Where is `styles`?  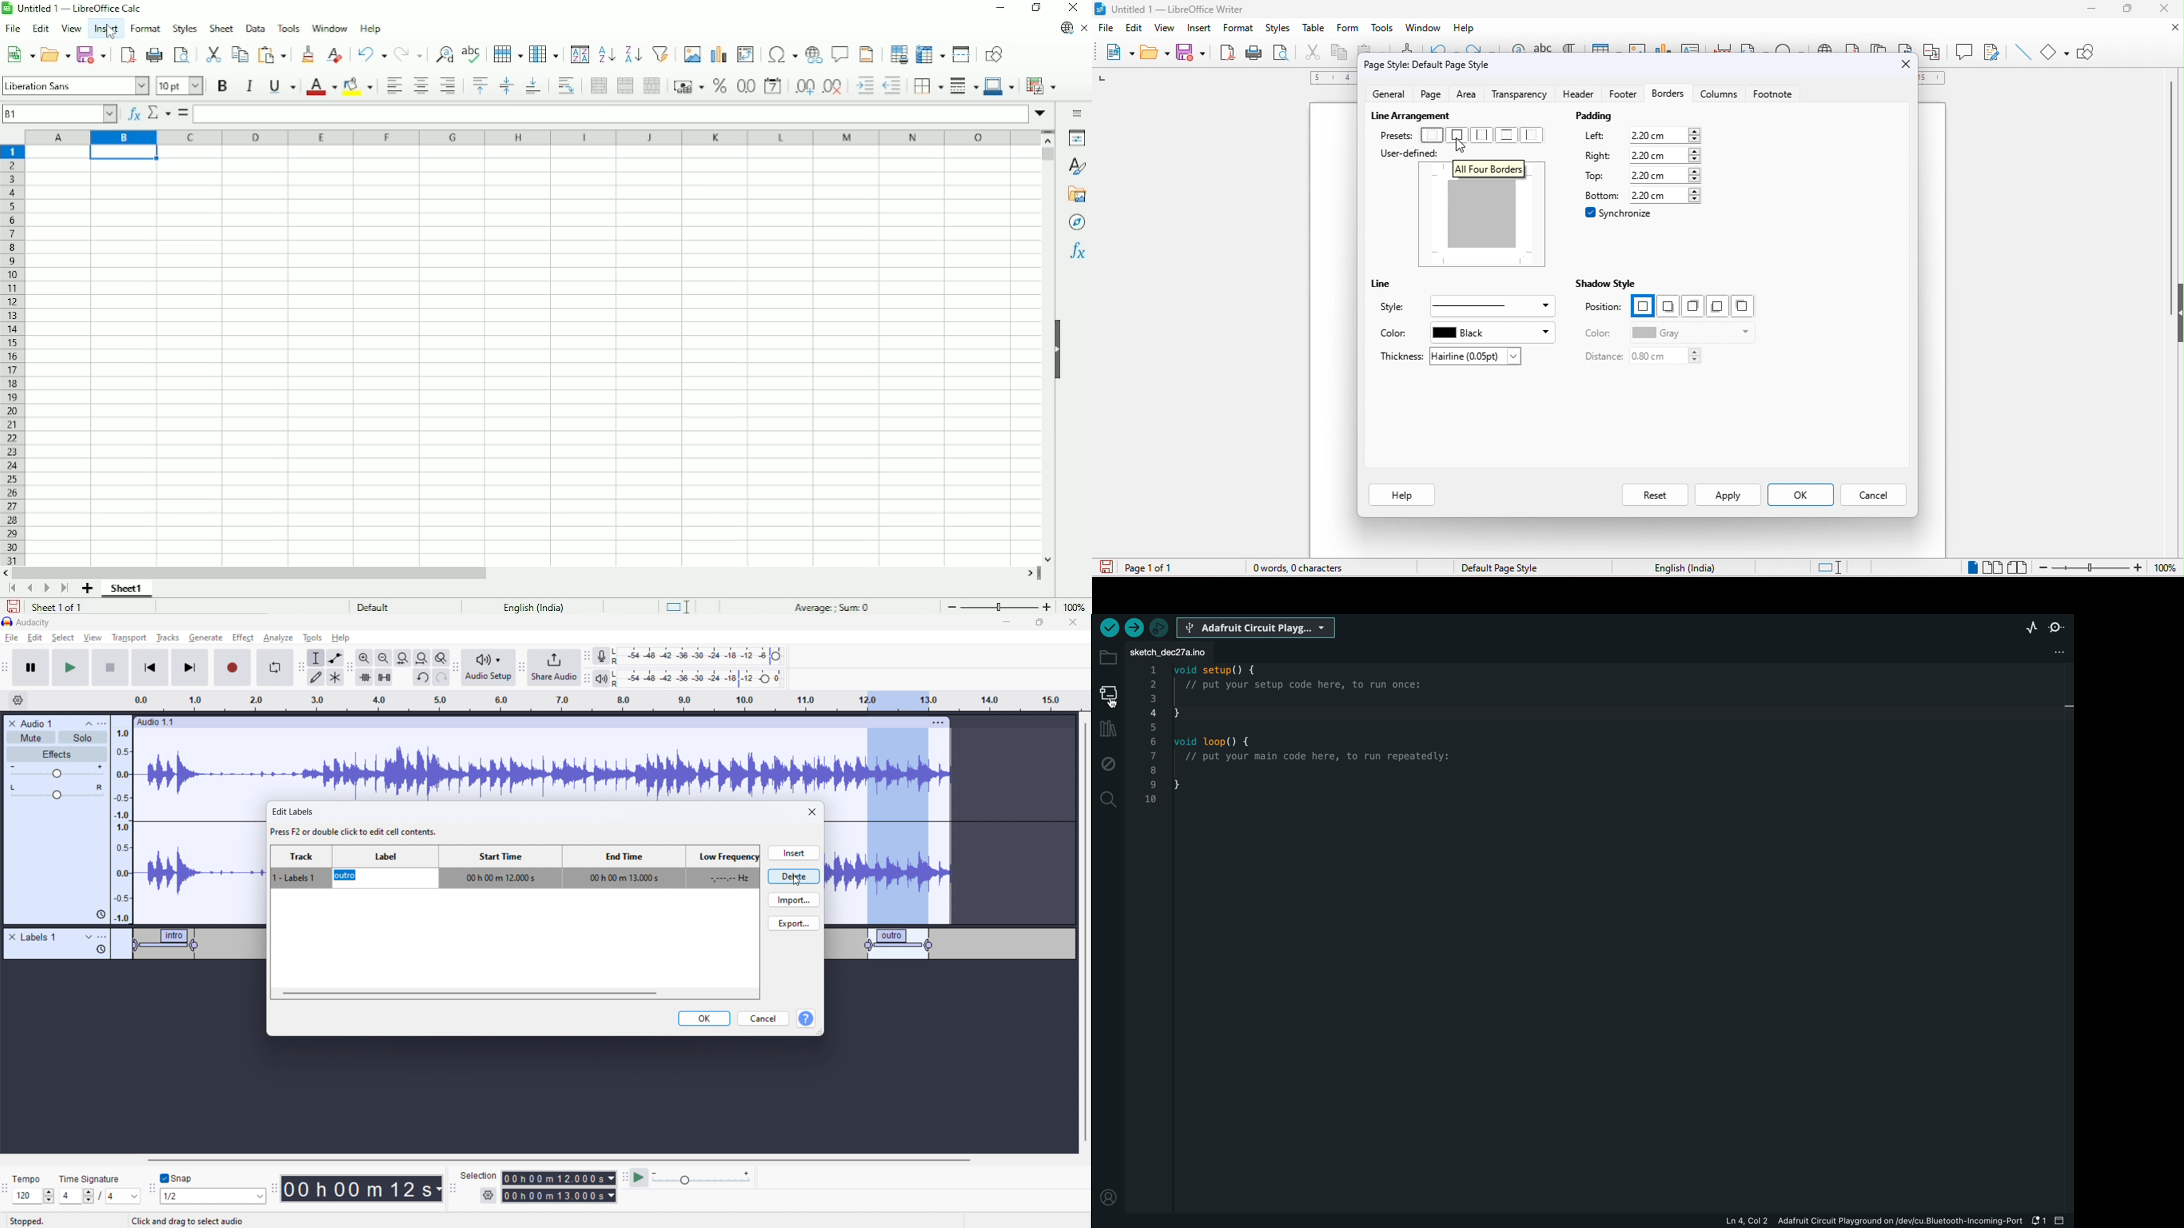
styles is located at coordinates (1281, 30).